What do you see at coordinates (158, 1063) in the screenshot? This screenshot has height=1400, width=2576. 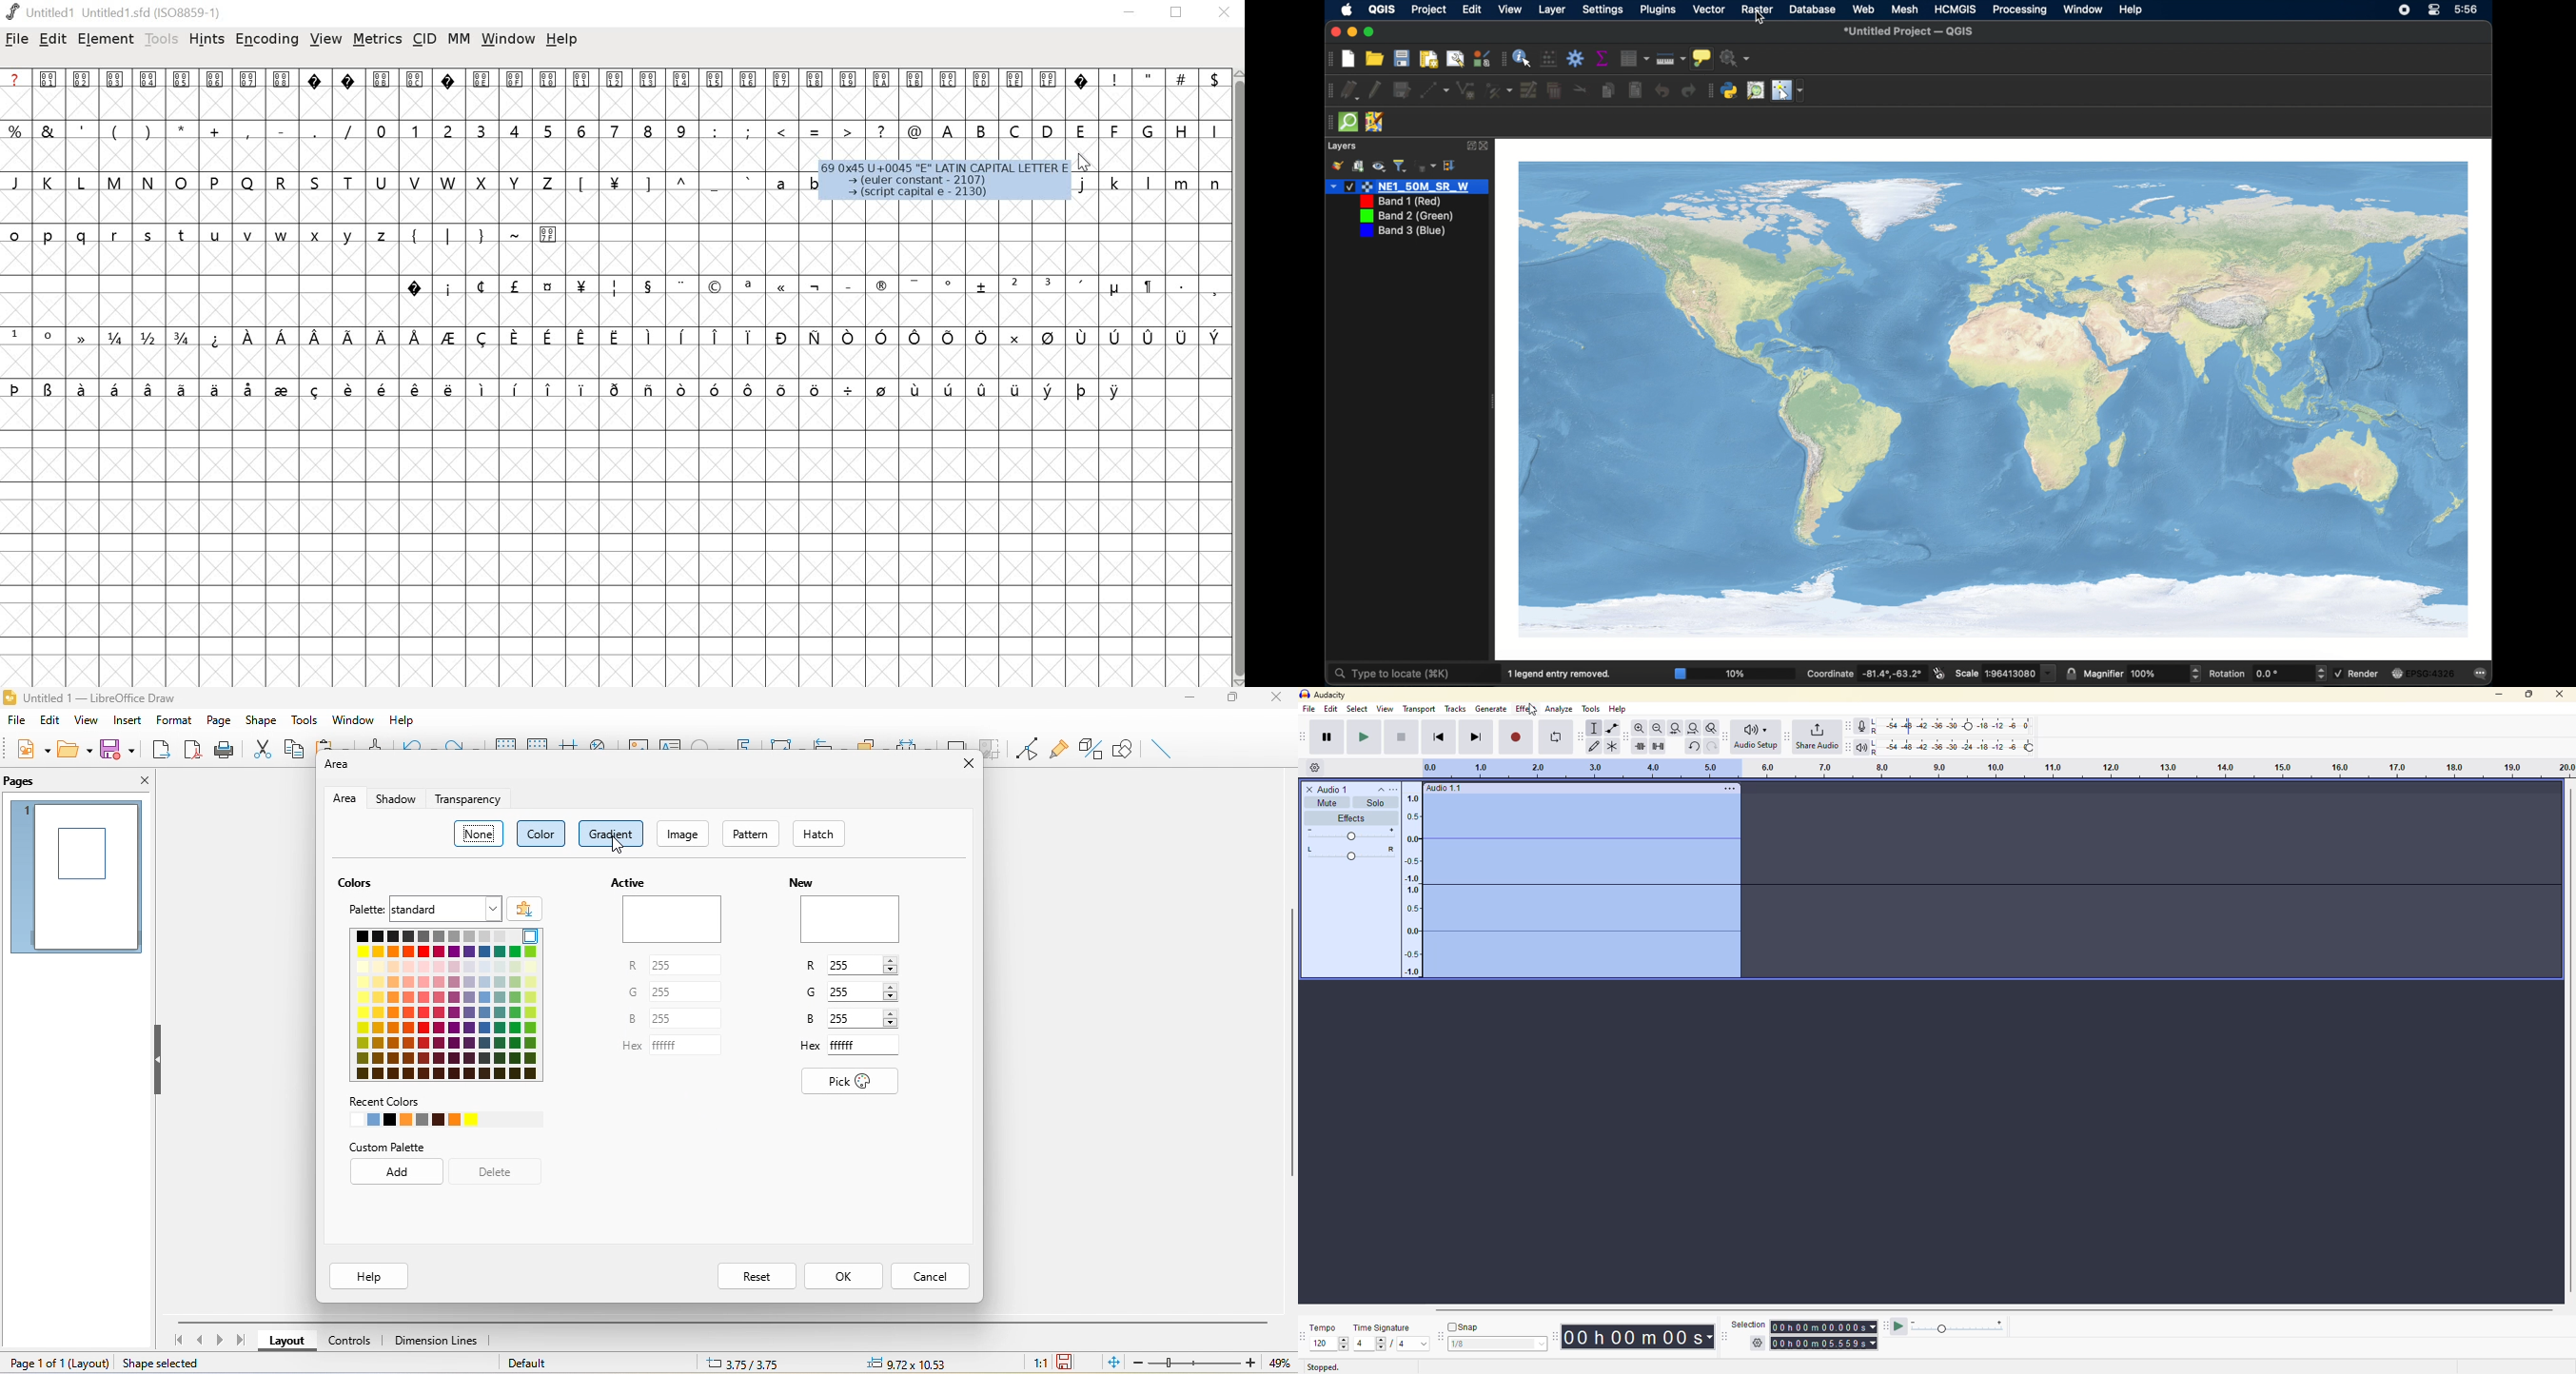 I see `hide` at bounding box center [158, 1063].